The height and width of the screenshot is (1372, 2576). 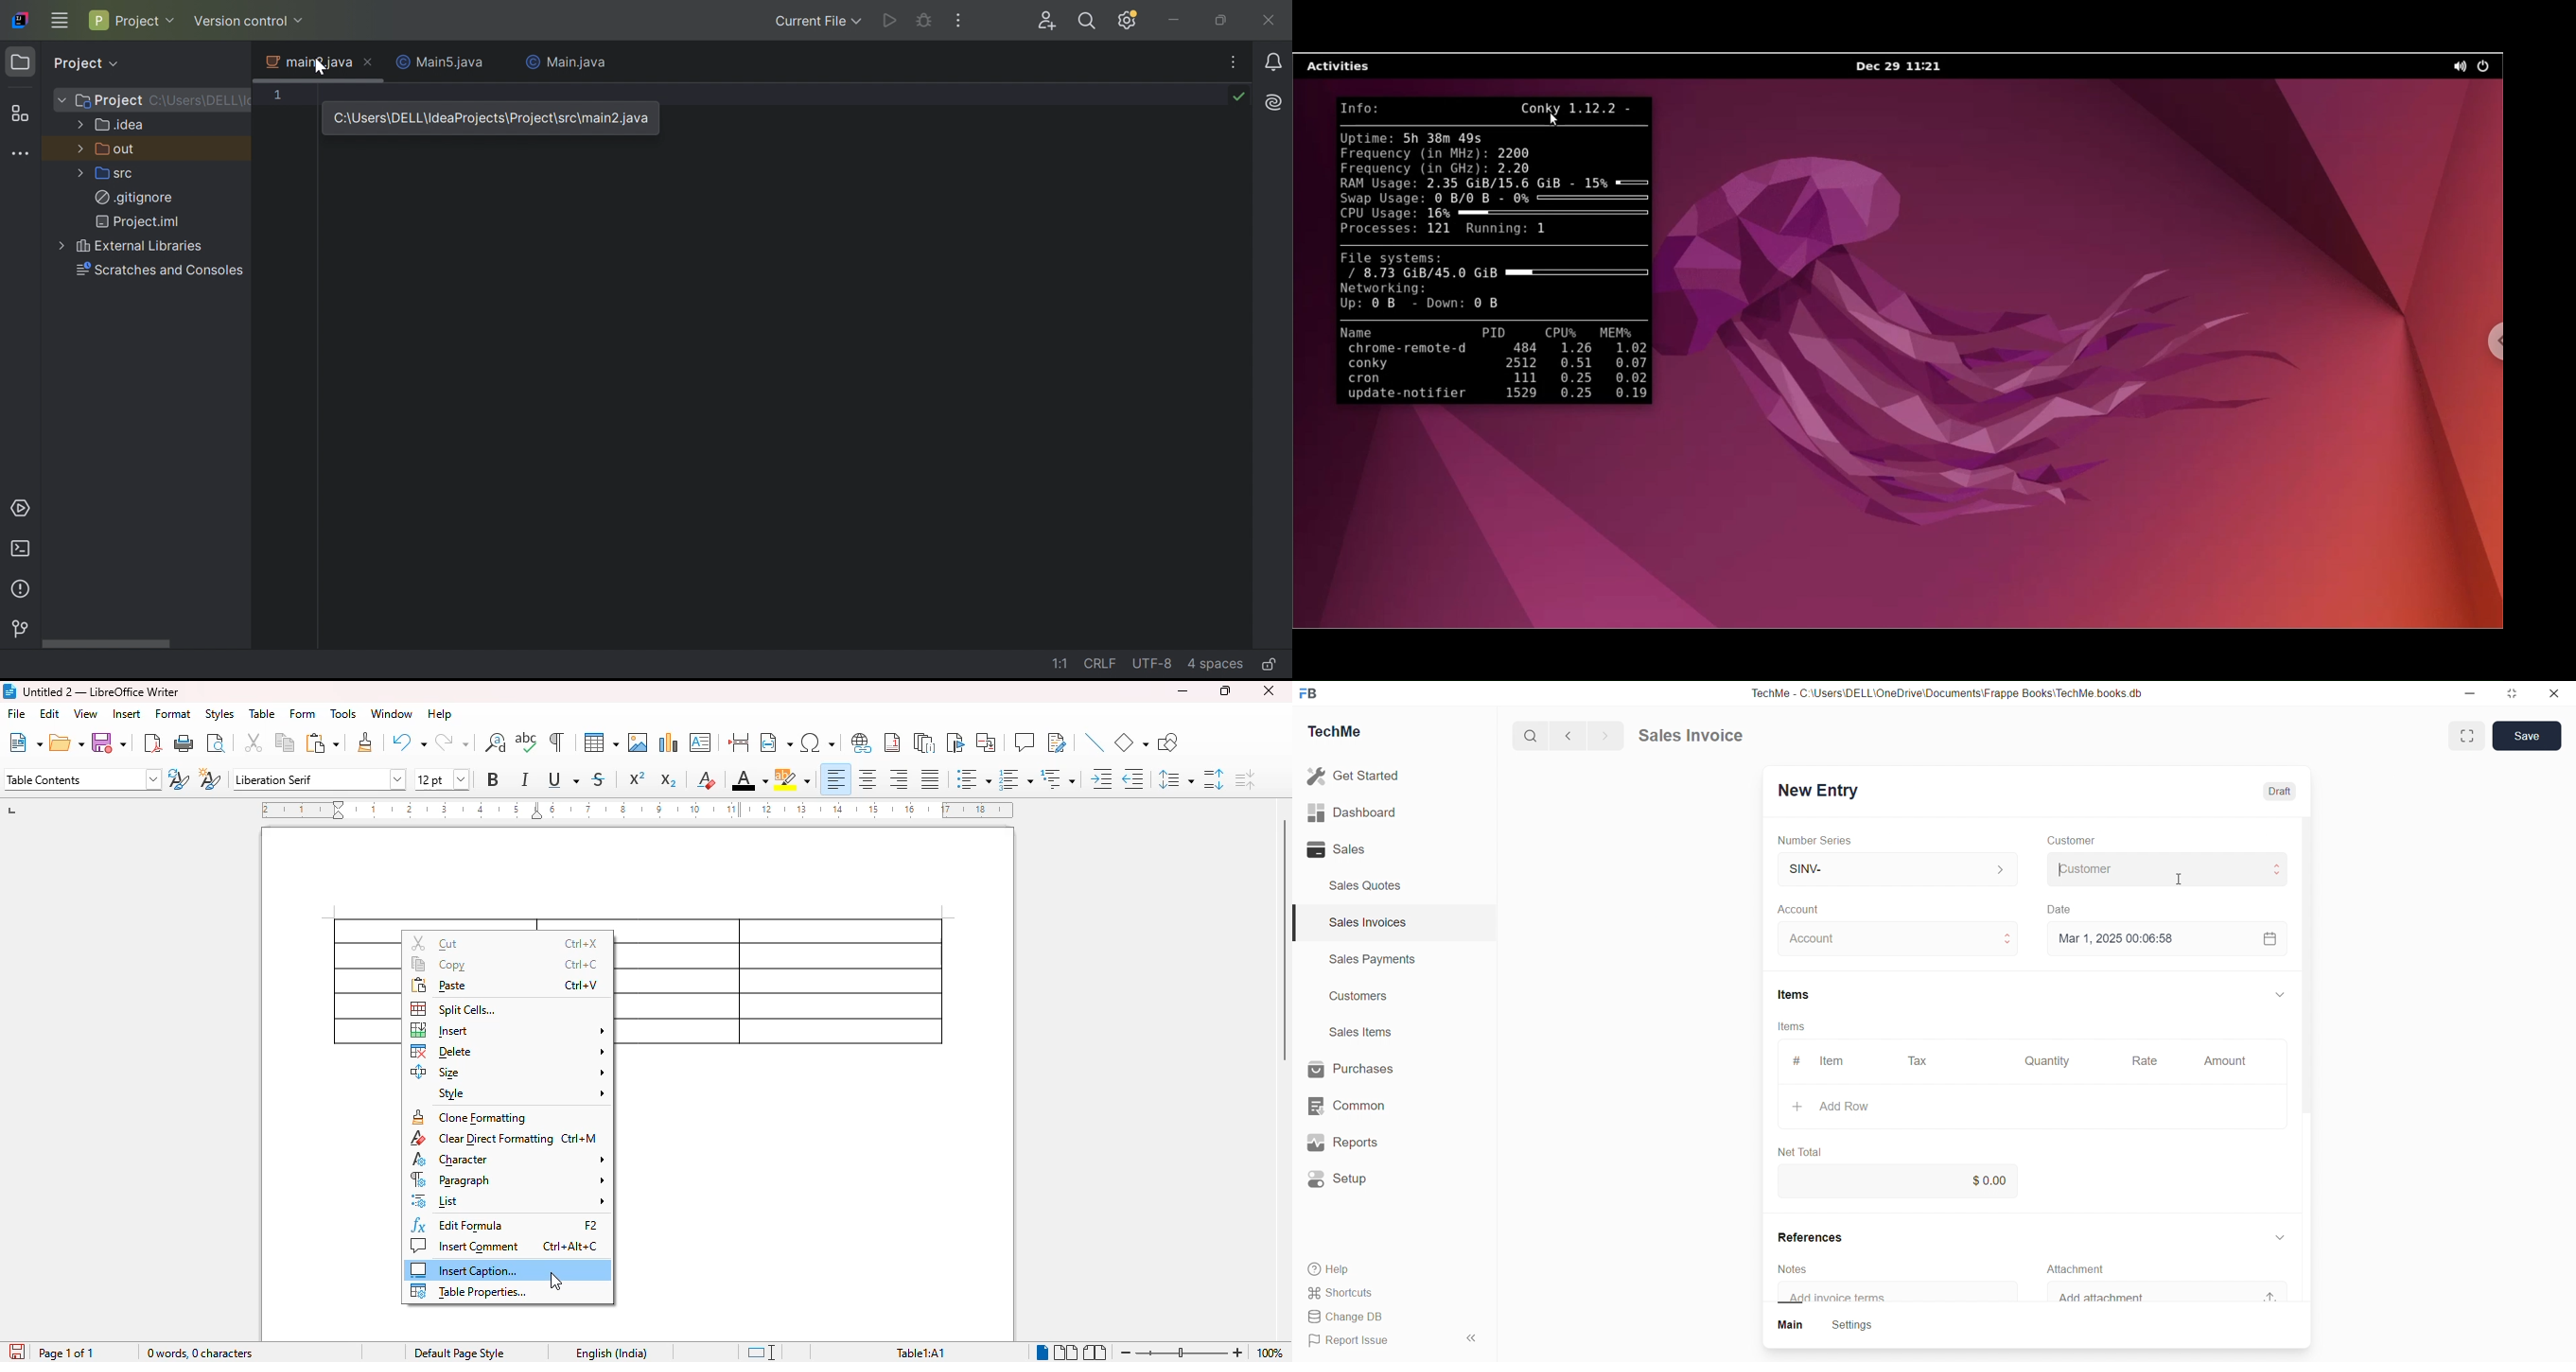 I want to click on .gitignore, so click(x=133, y=197).